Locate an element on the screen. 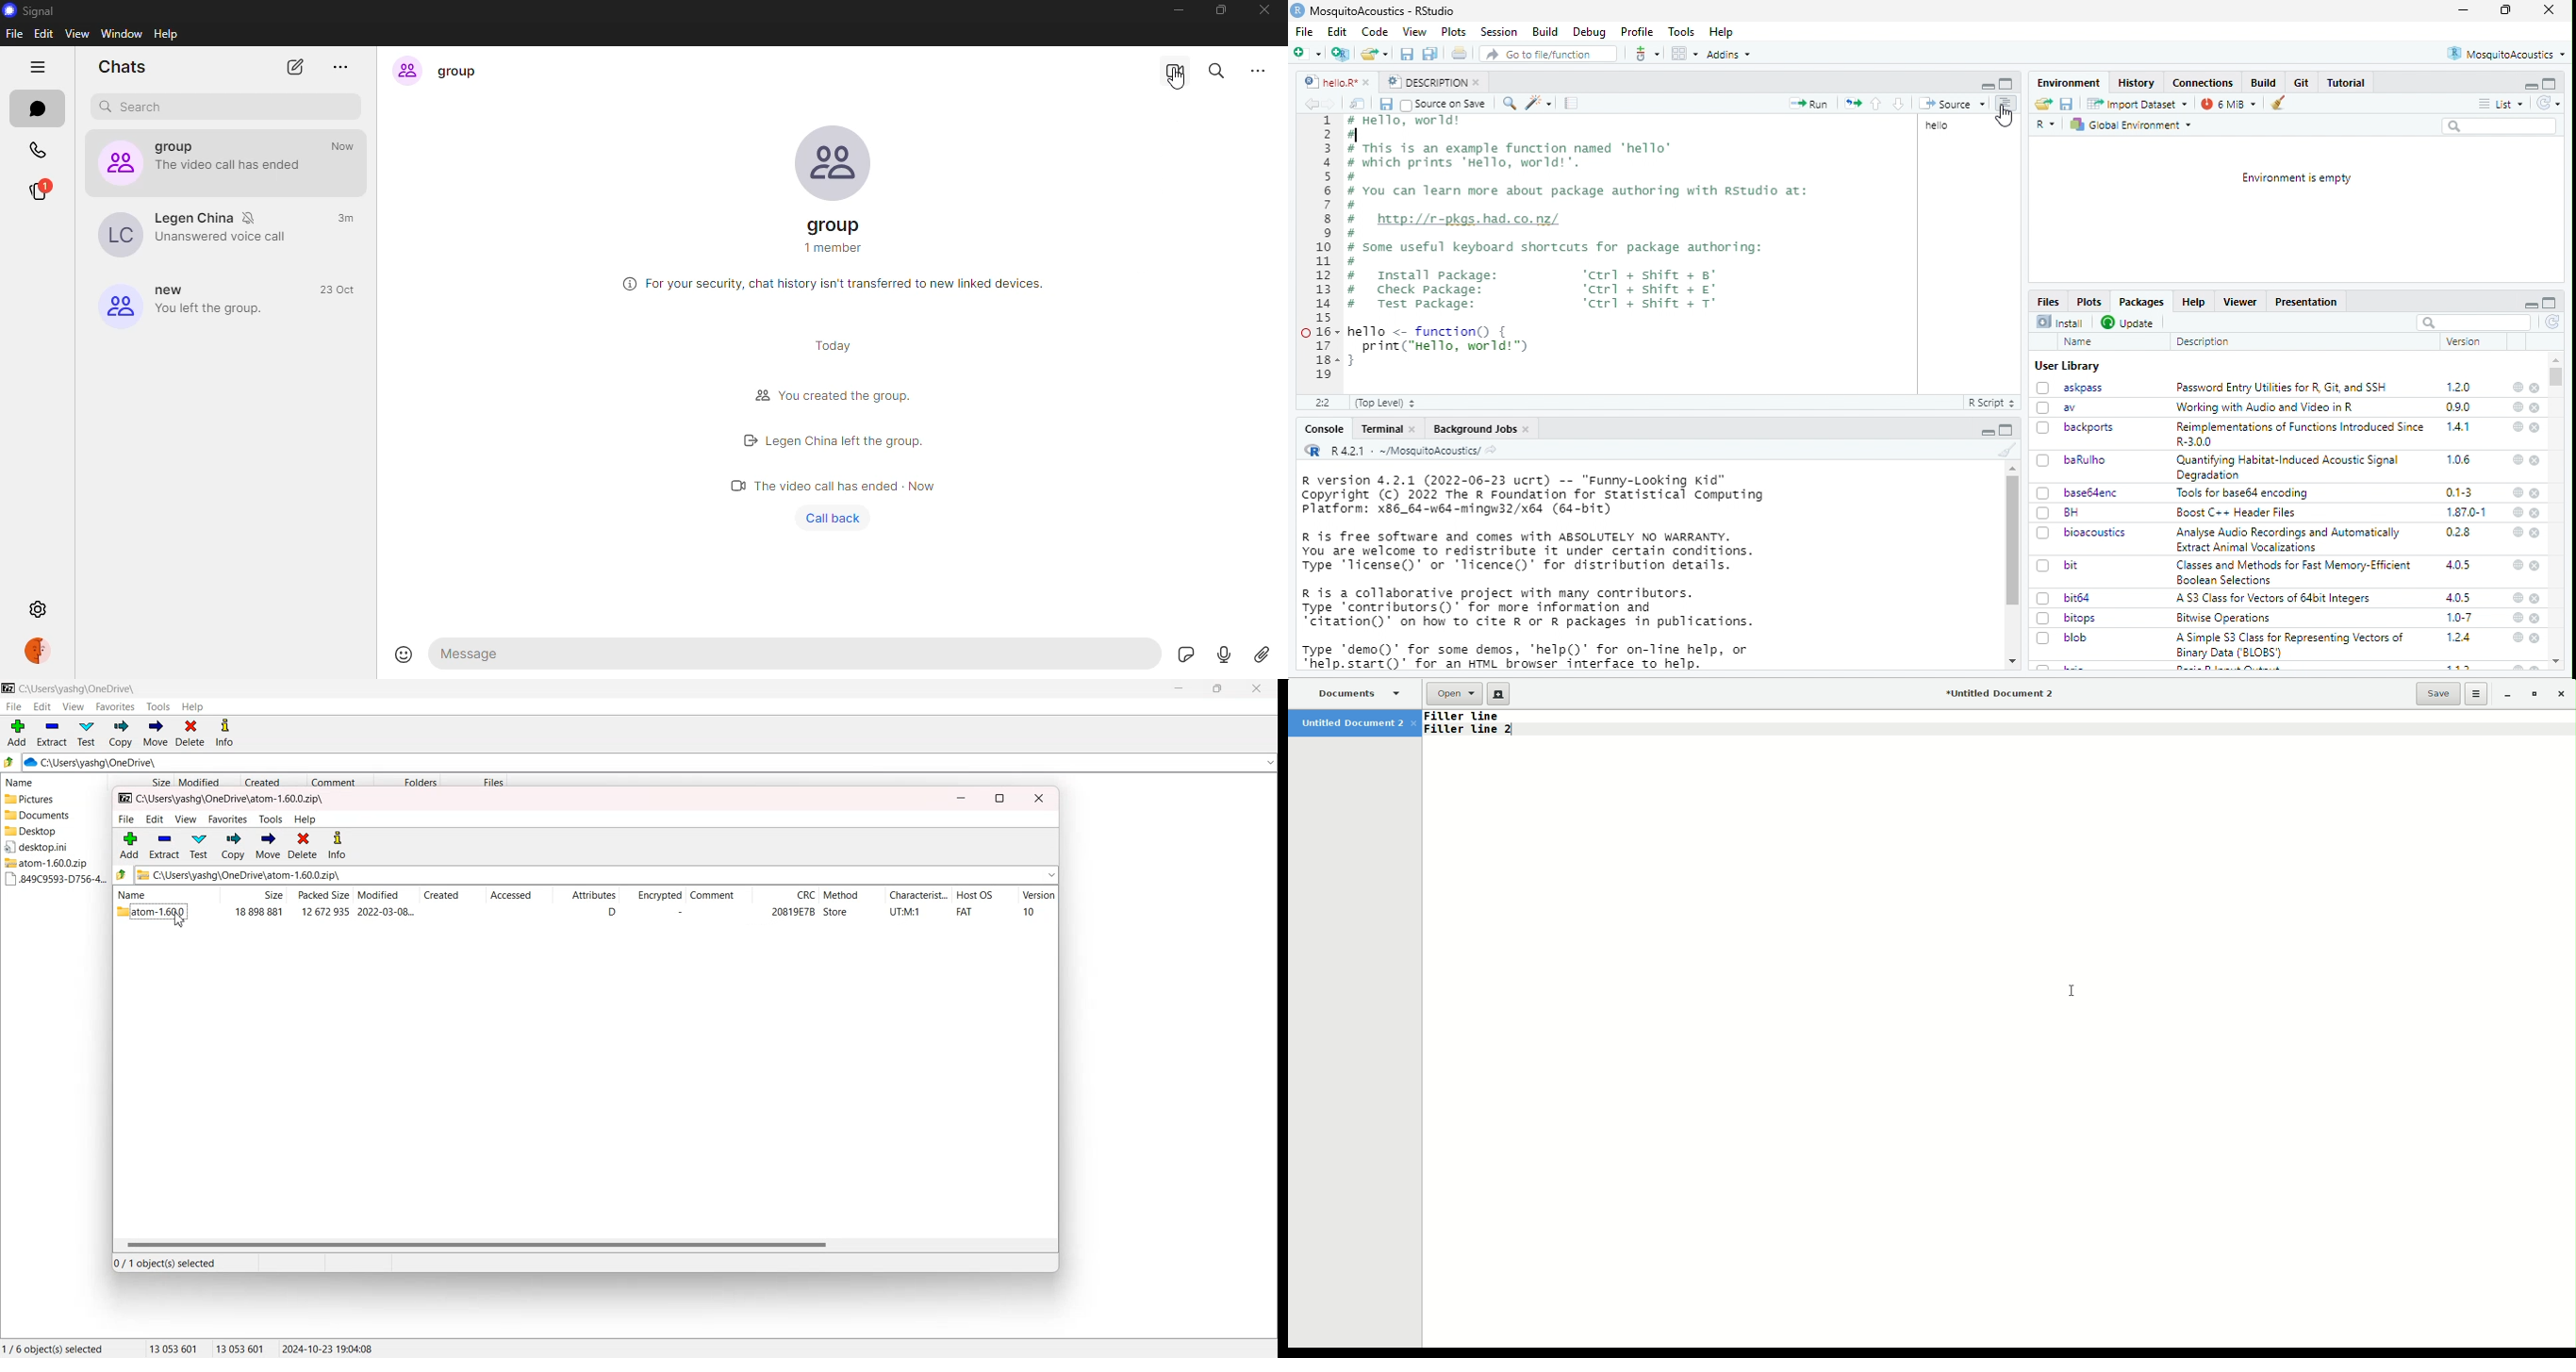  logo is located at coordinates (756, 395).